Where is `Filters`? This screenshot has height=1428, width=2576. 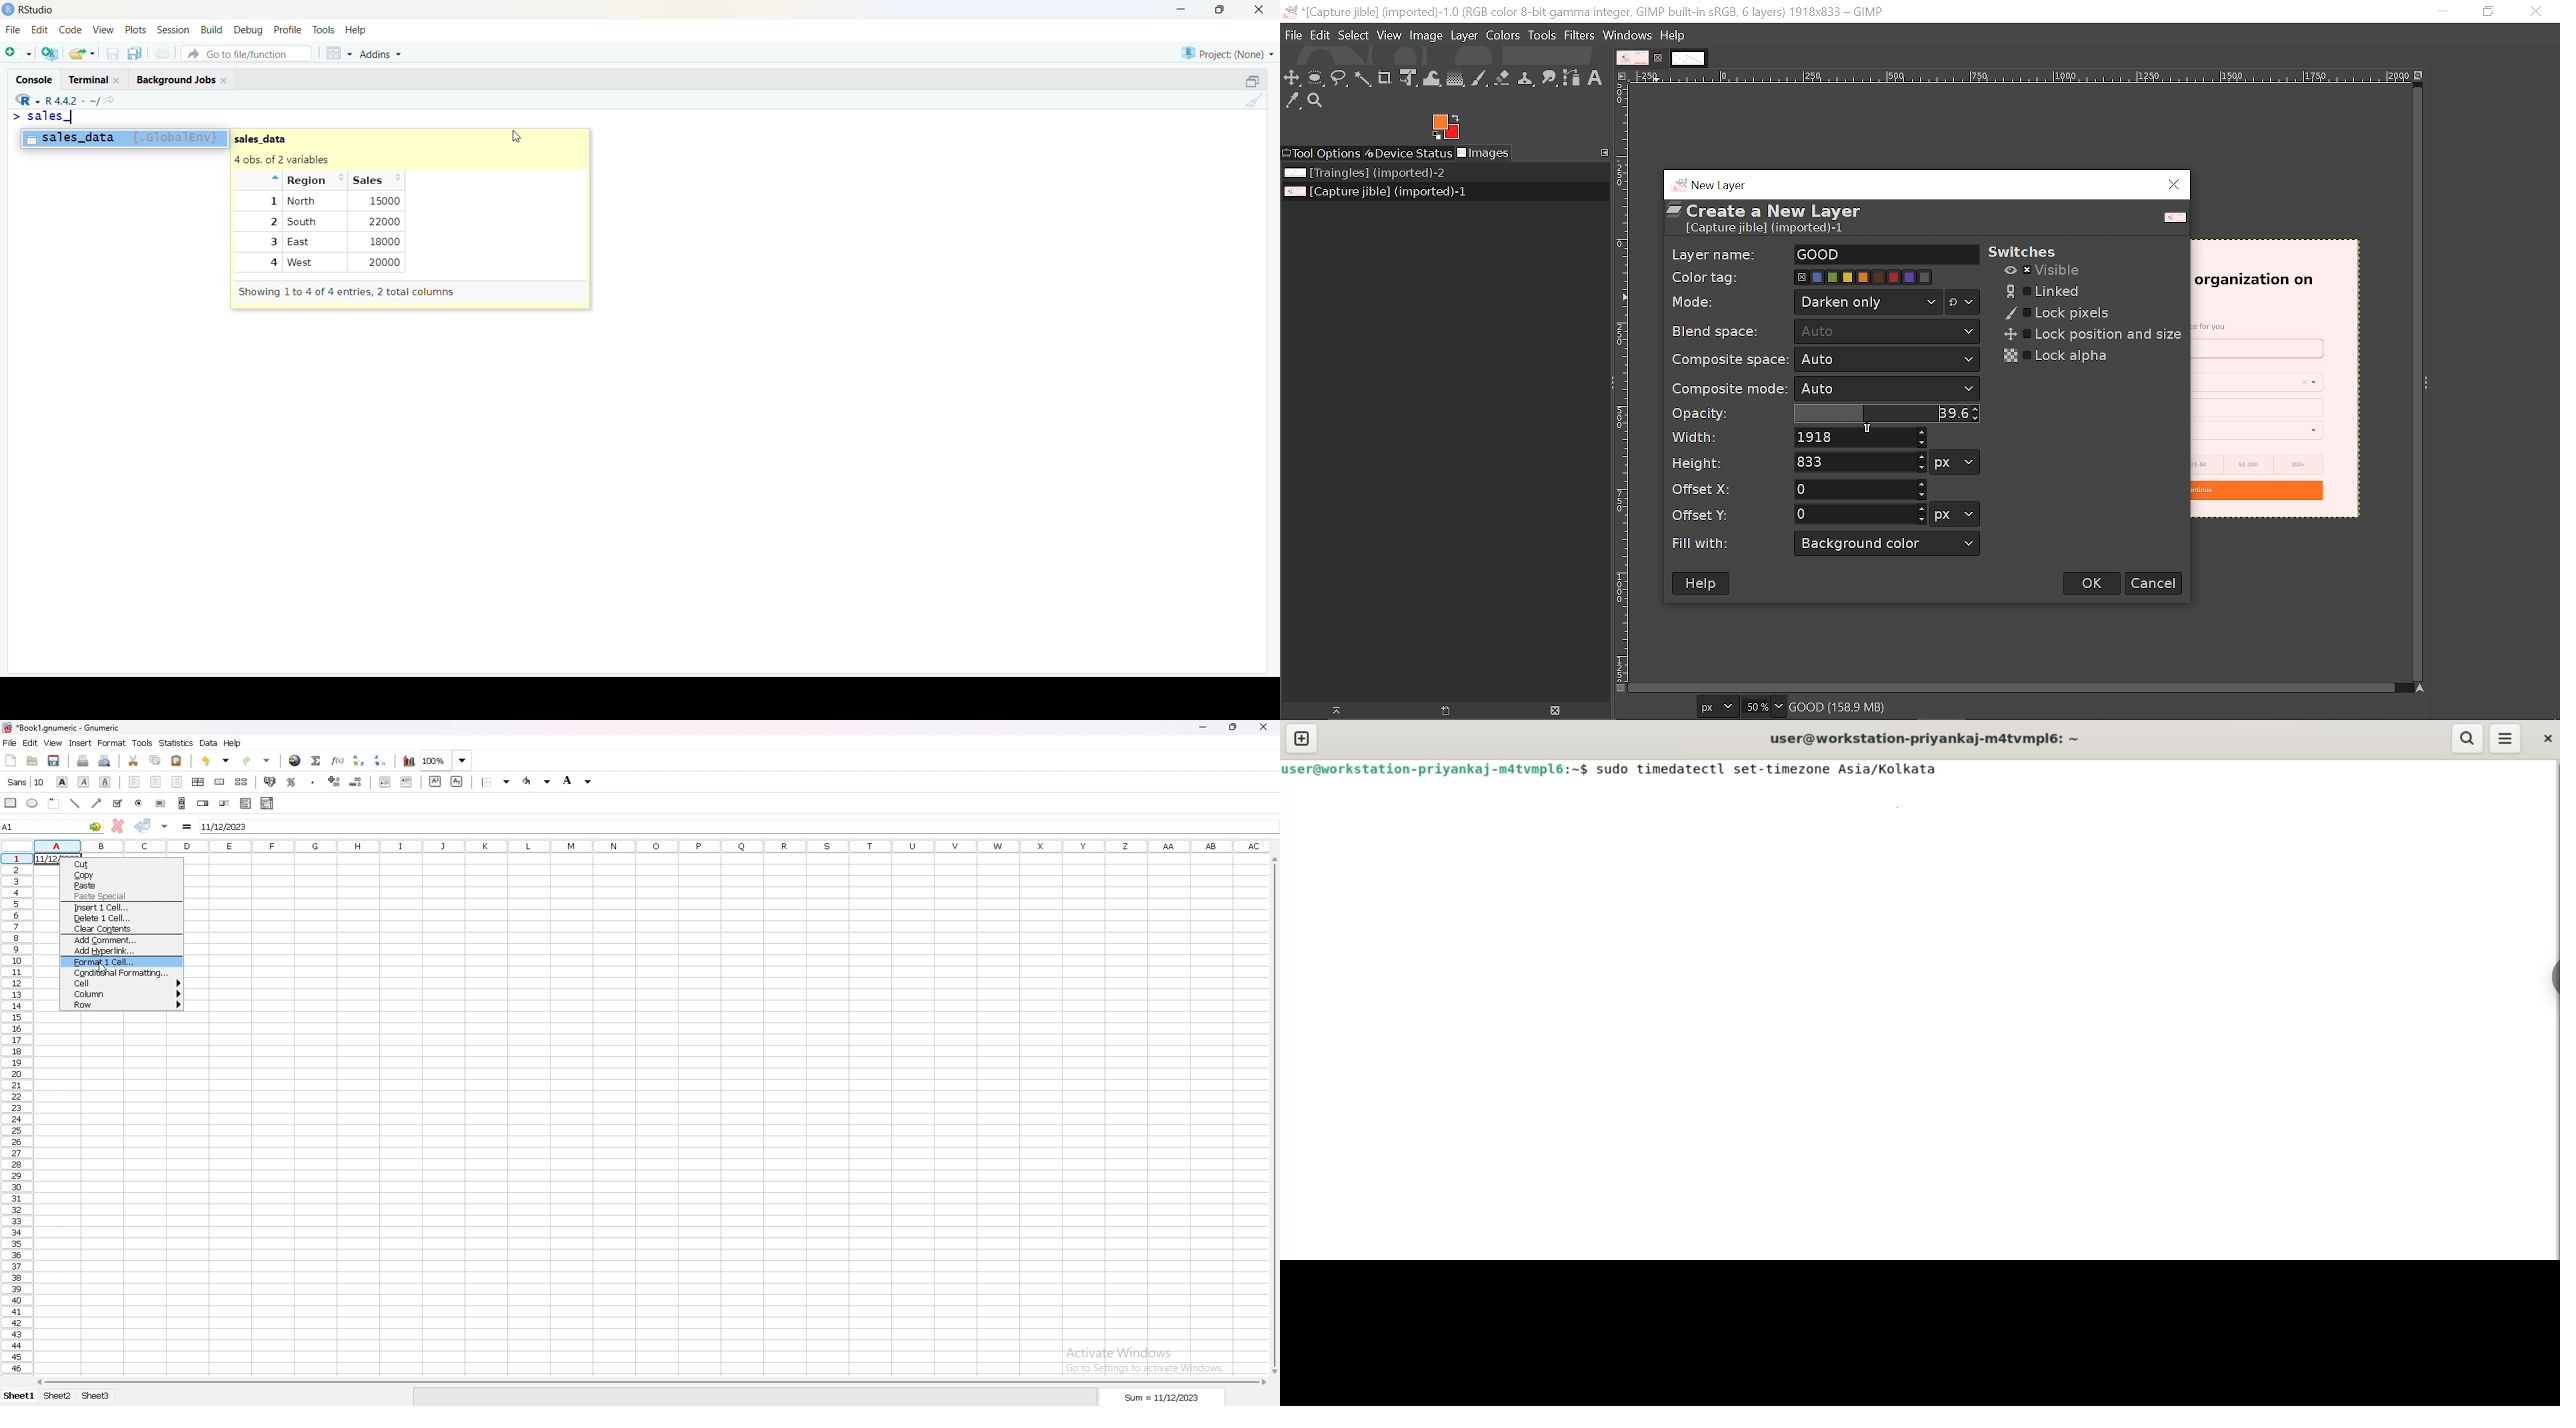
Filters is located at coordinates (1580, 35).